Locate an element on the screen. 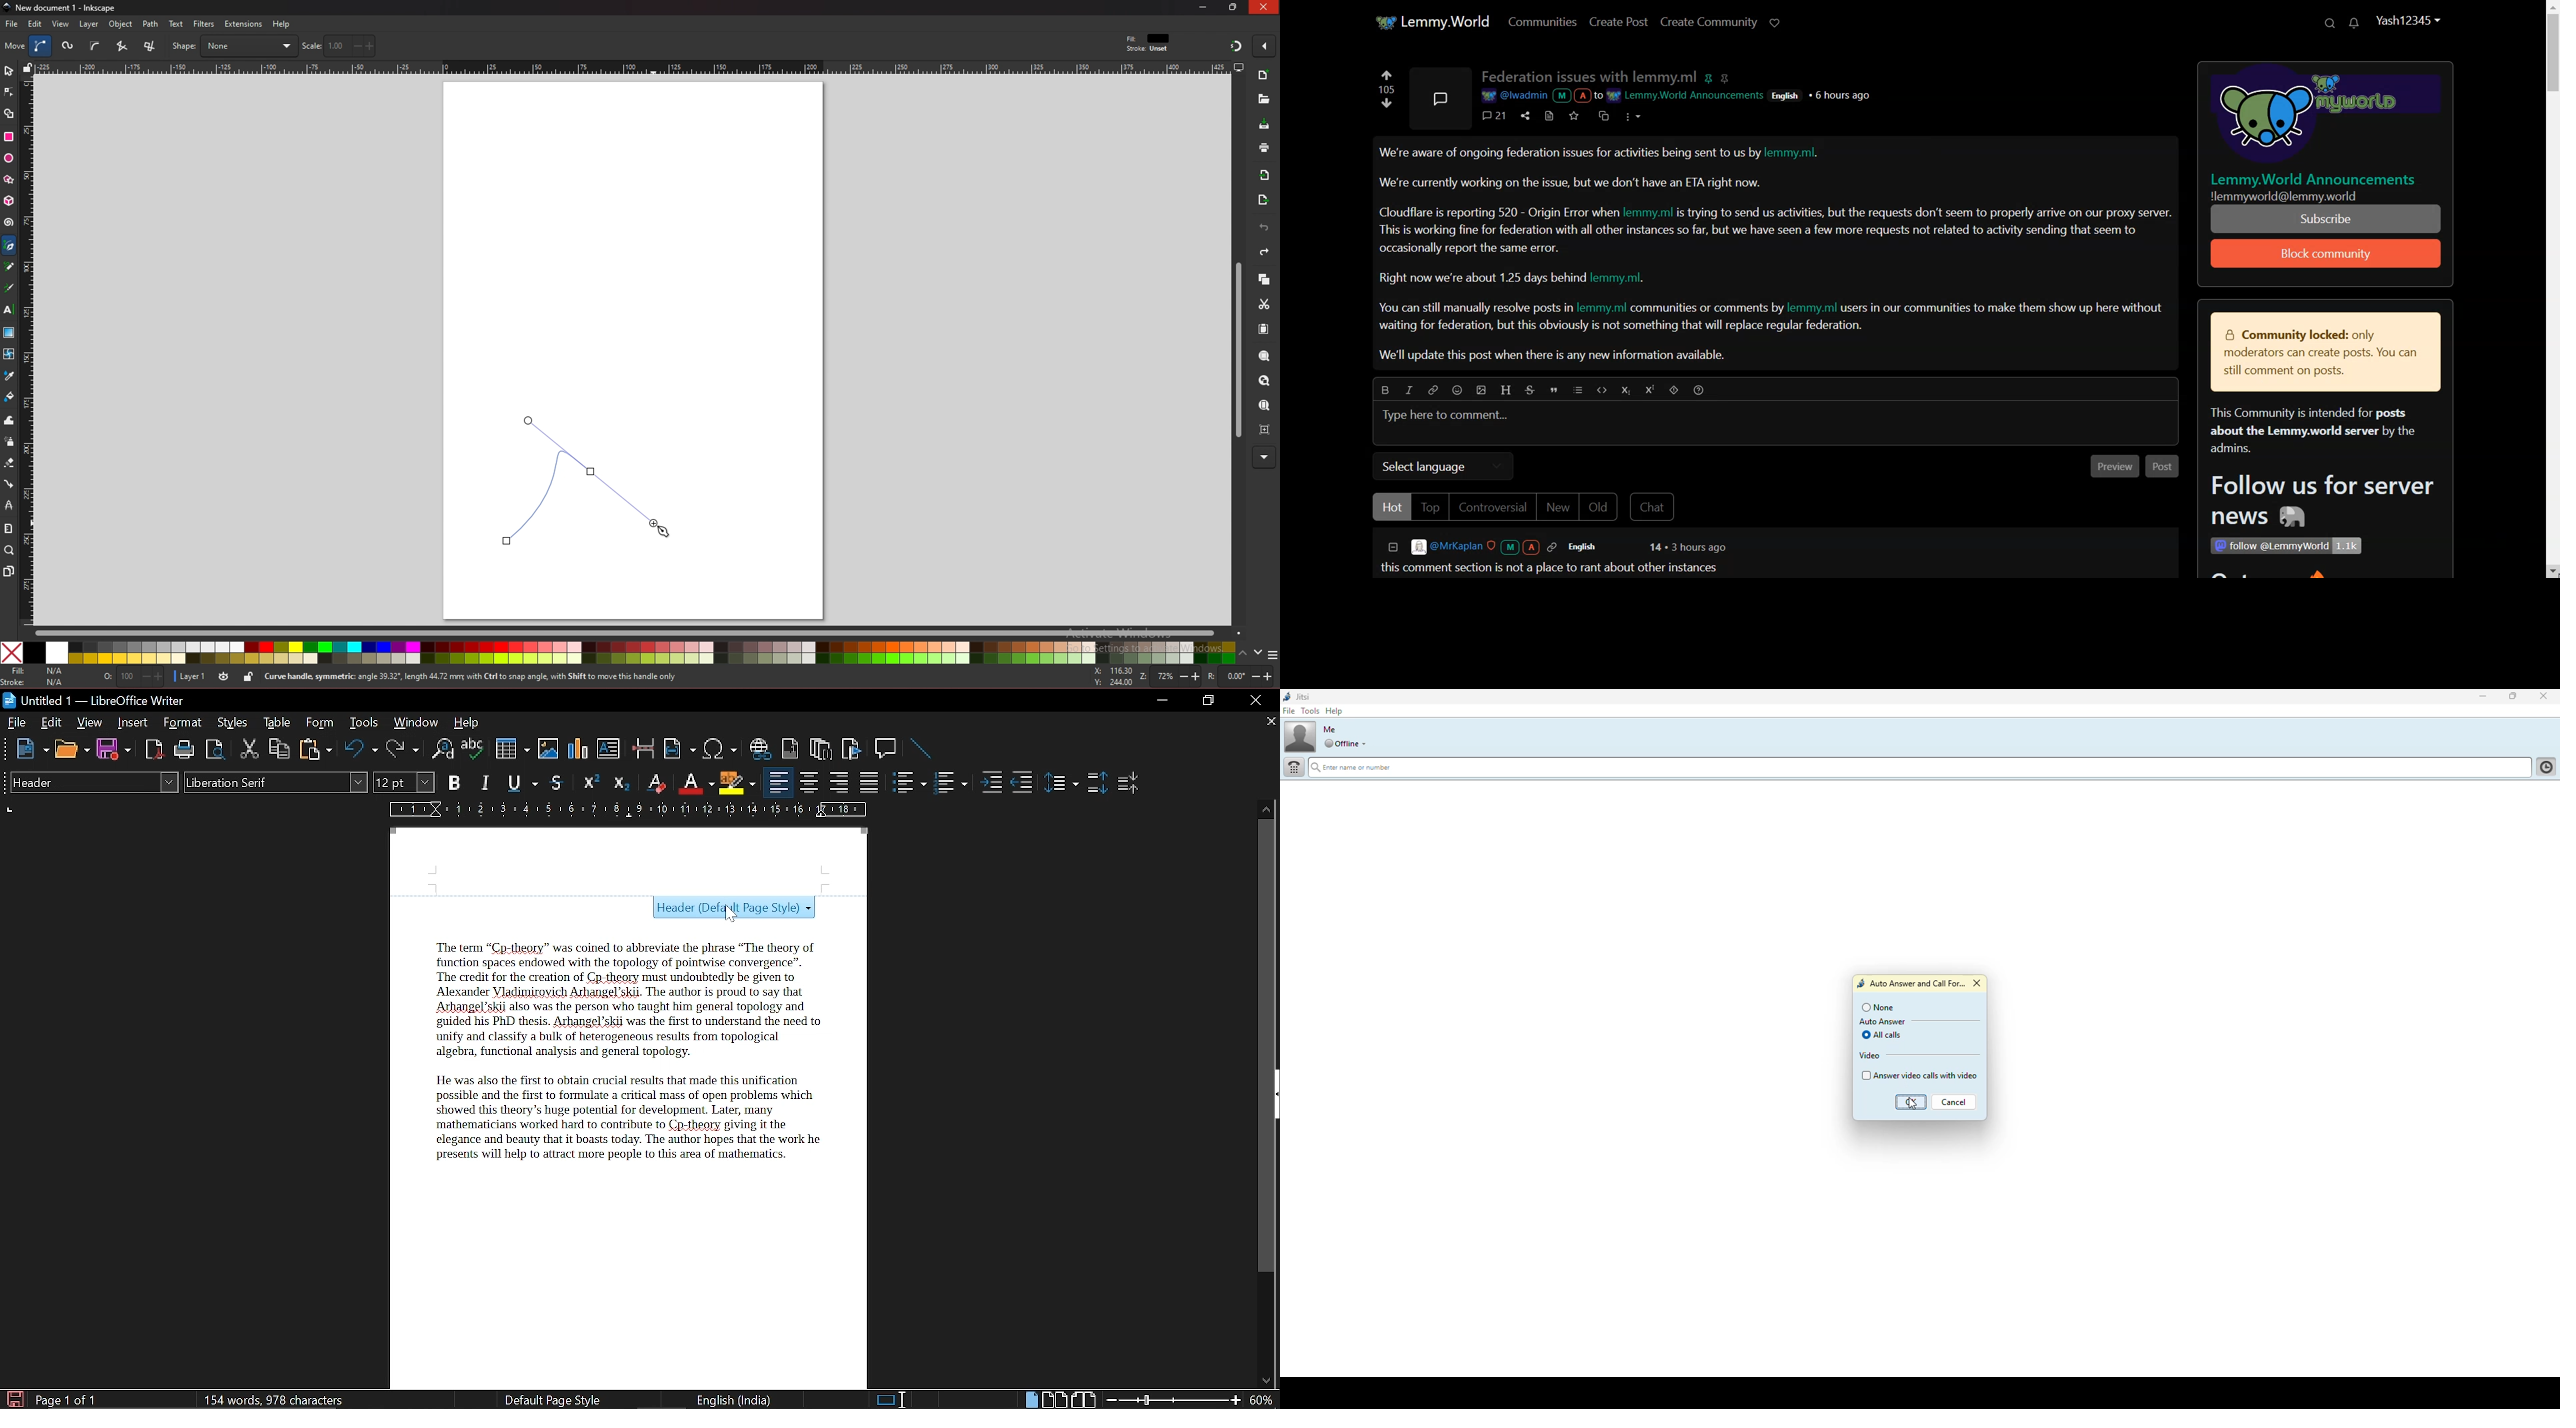 The image size is (2576, 1428). Support Limmy is located at coordinates (1775, 22).